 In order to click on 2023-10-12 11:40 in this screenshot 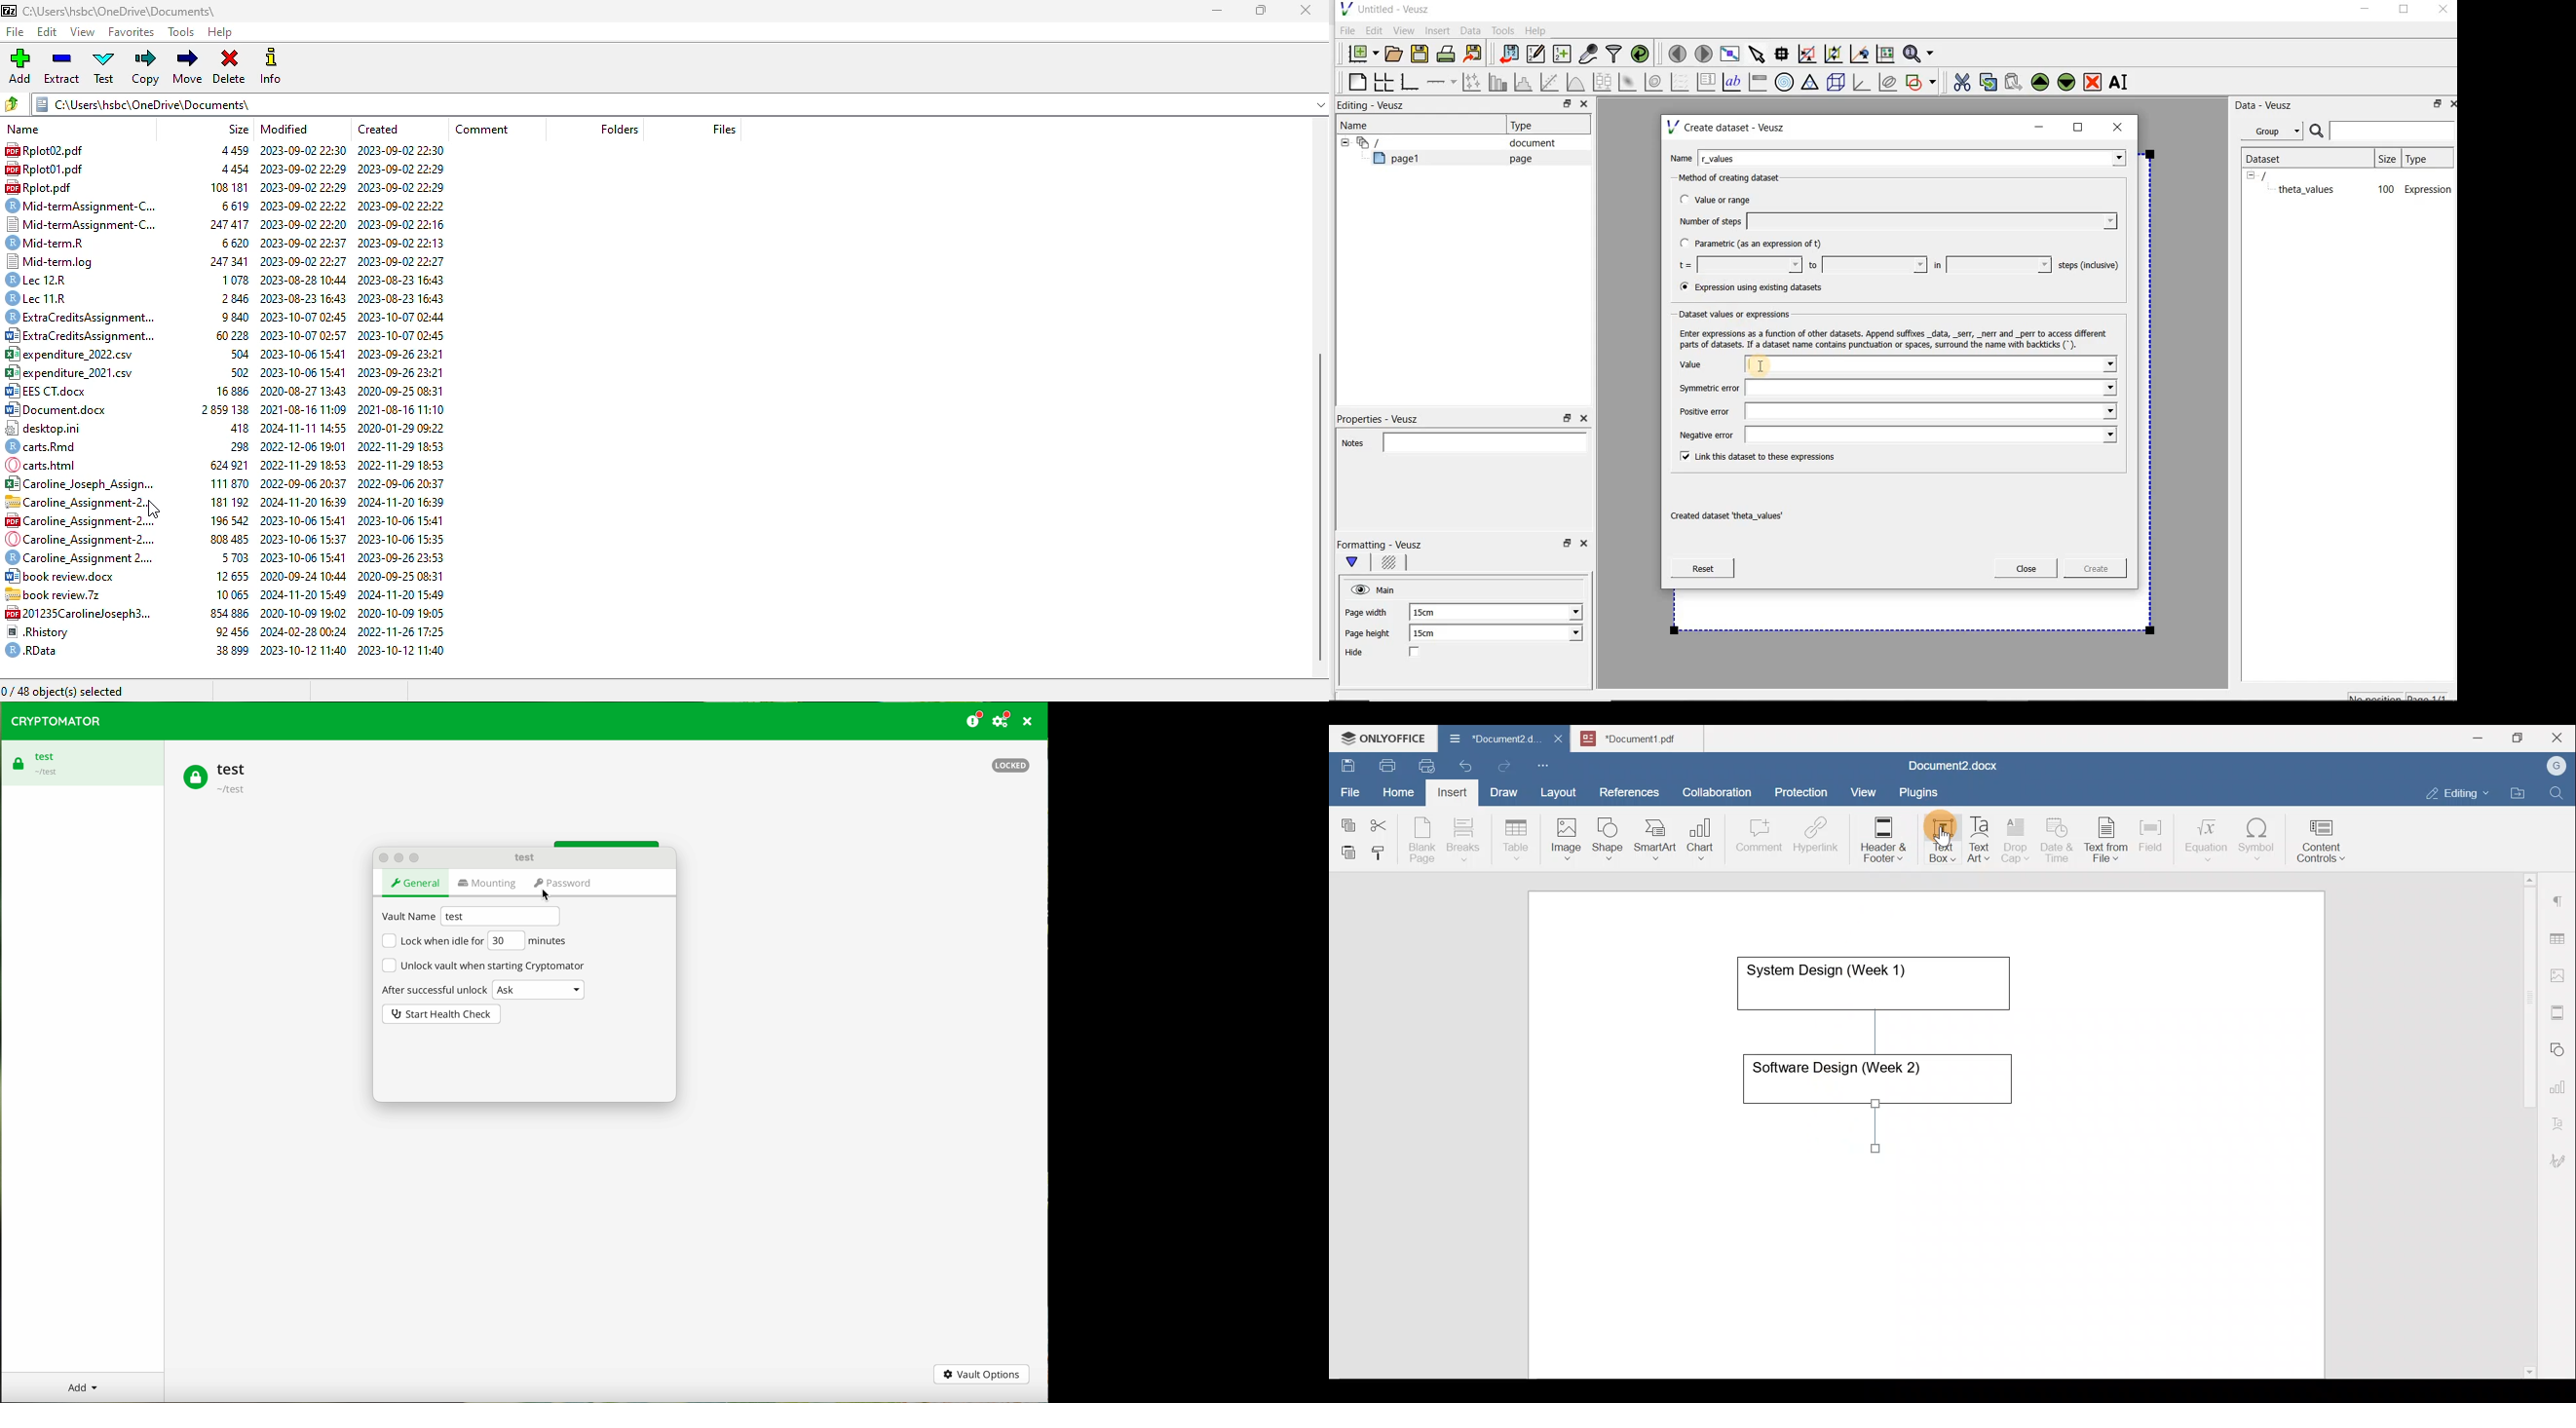, I will do `click(403, 650)`.